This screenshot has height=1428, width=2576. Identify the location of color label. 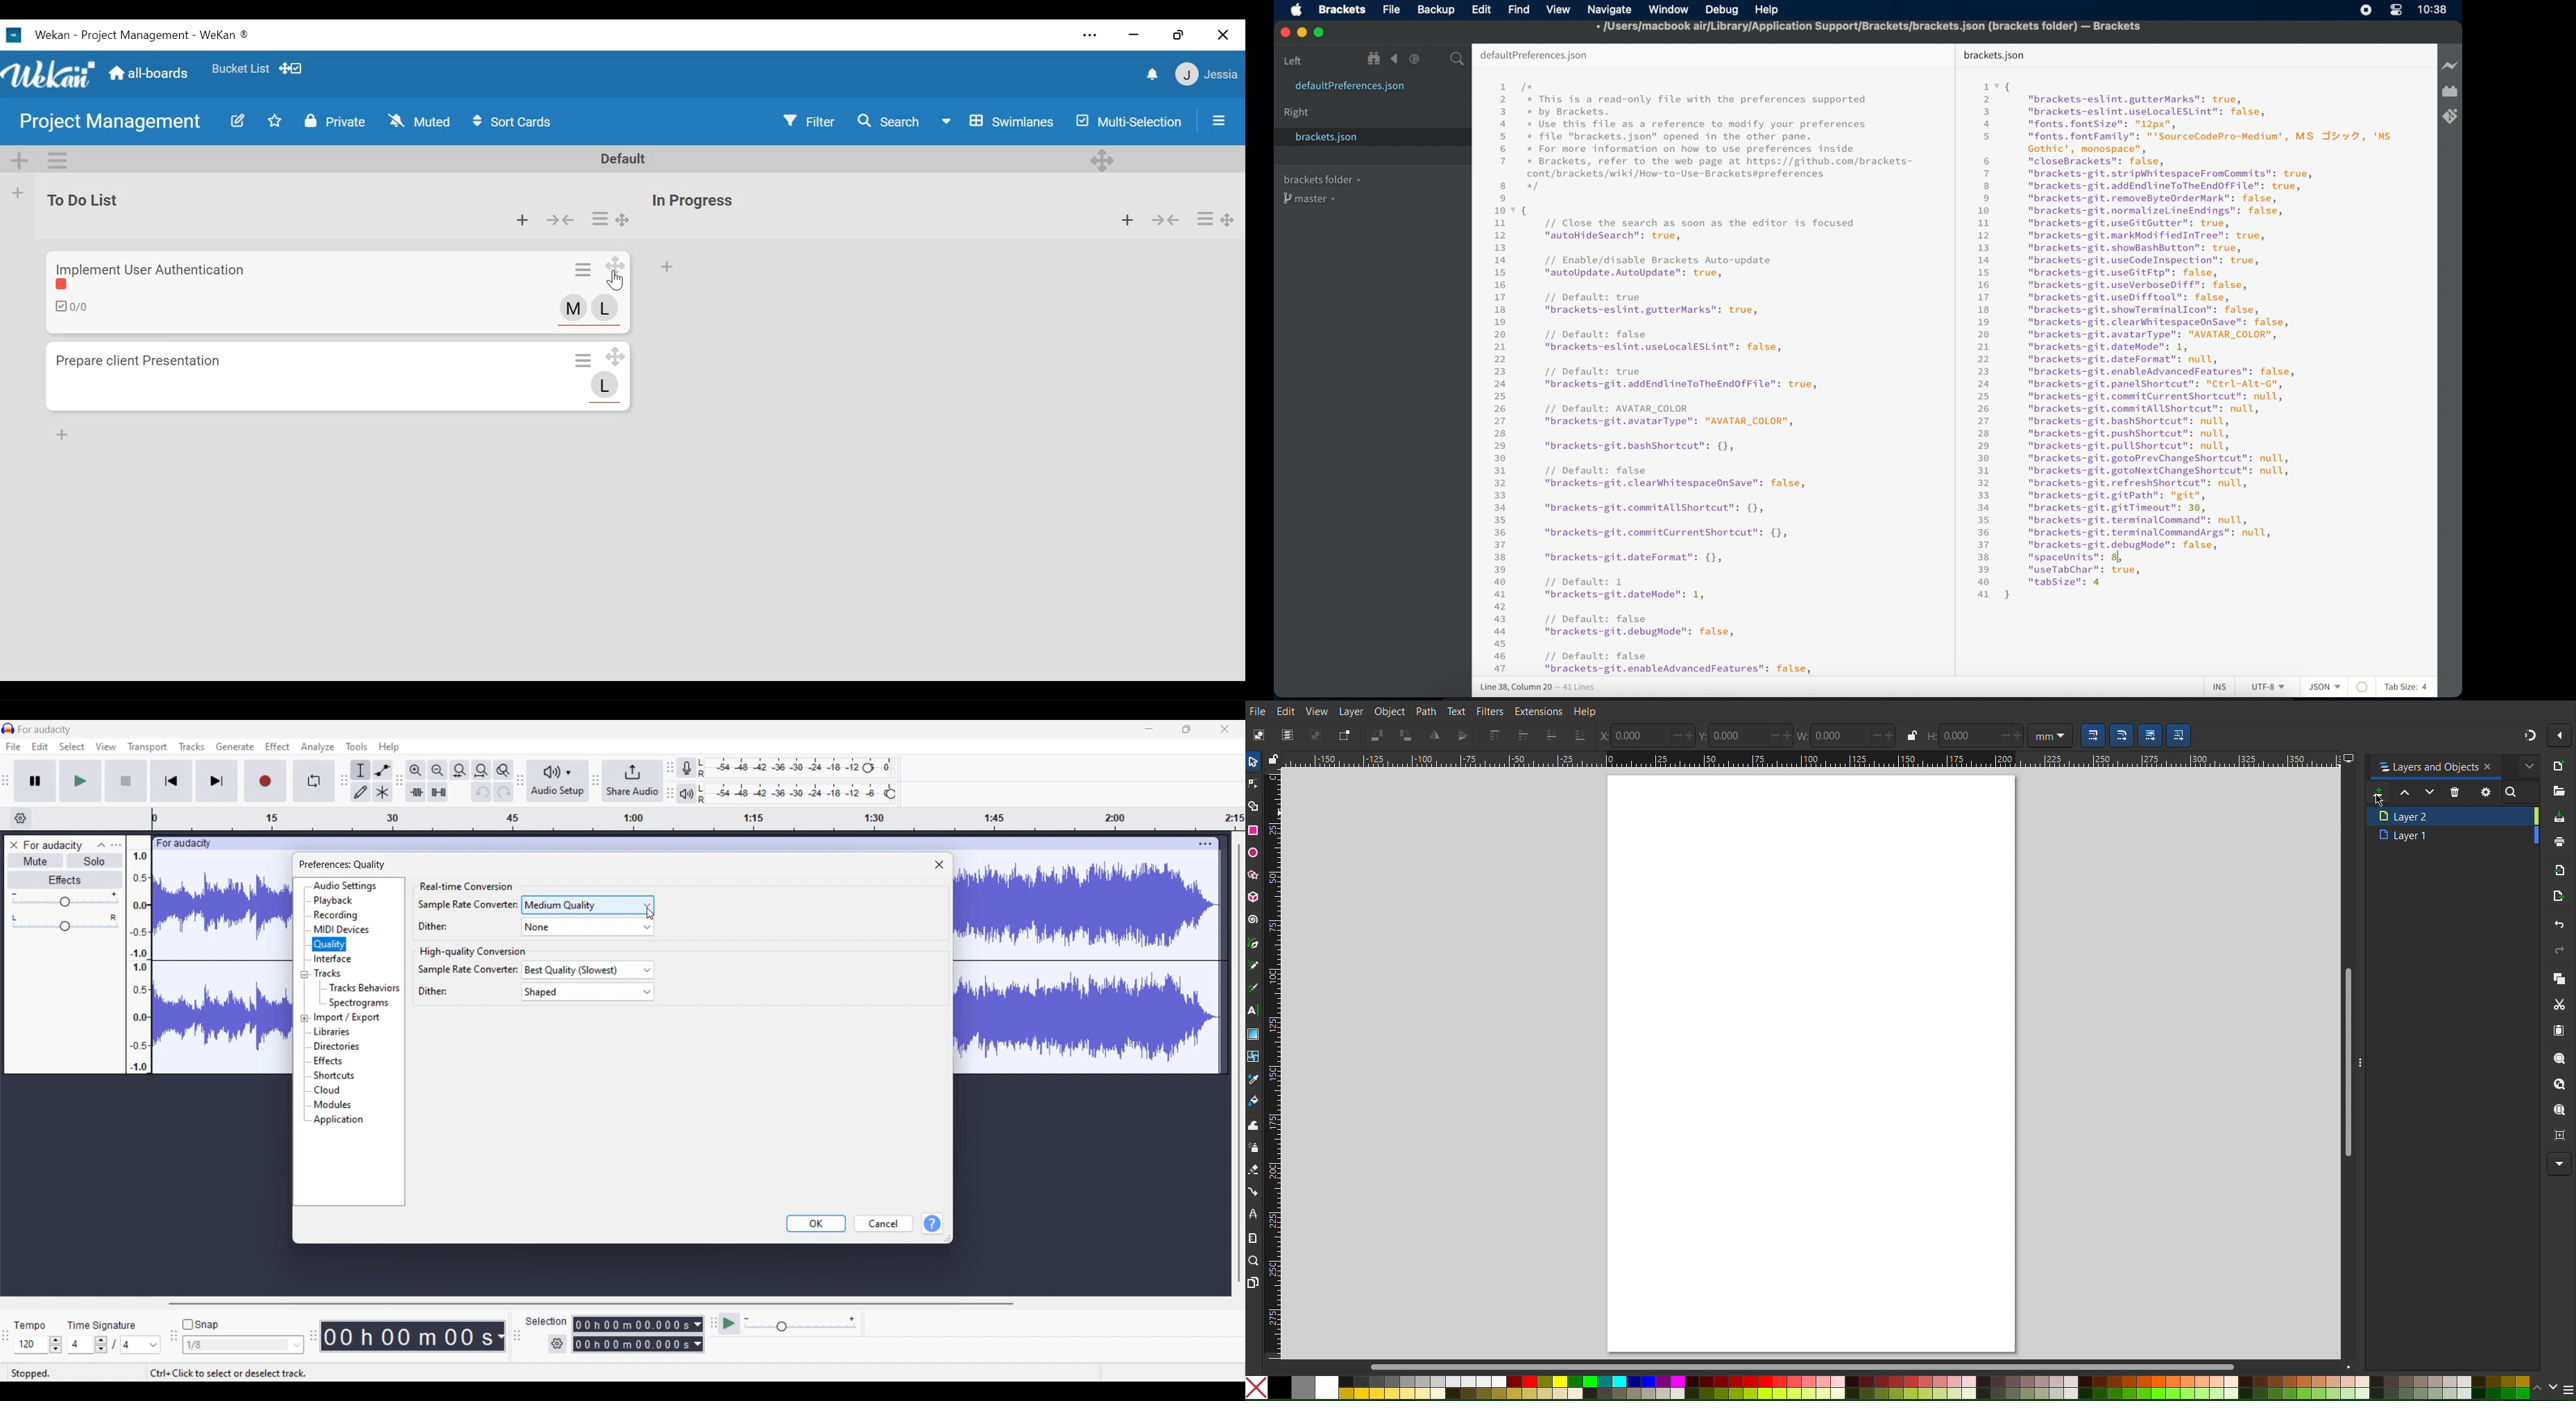
(62, 286).